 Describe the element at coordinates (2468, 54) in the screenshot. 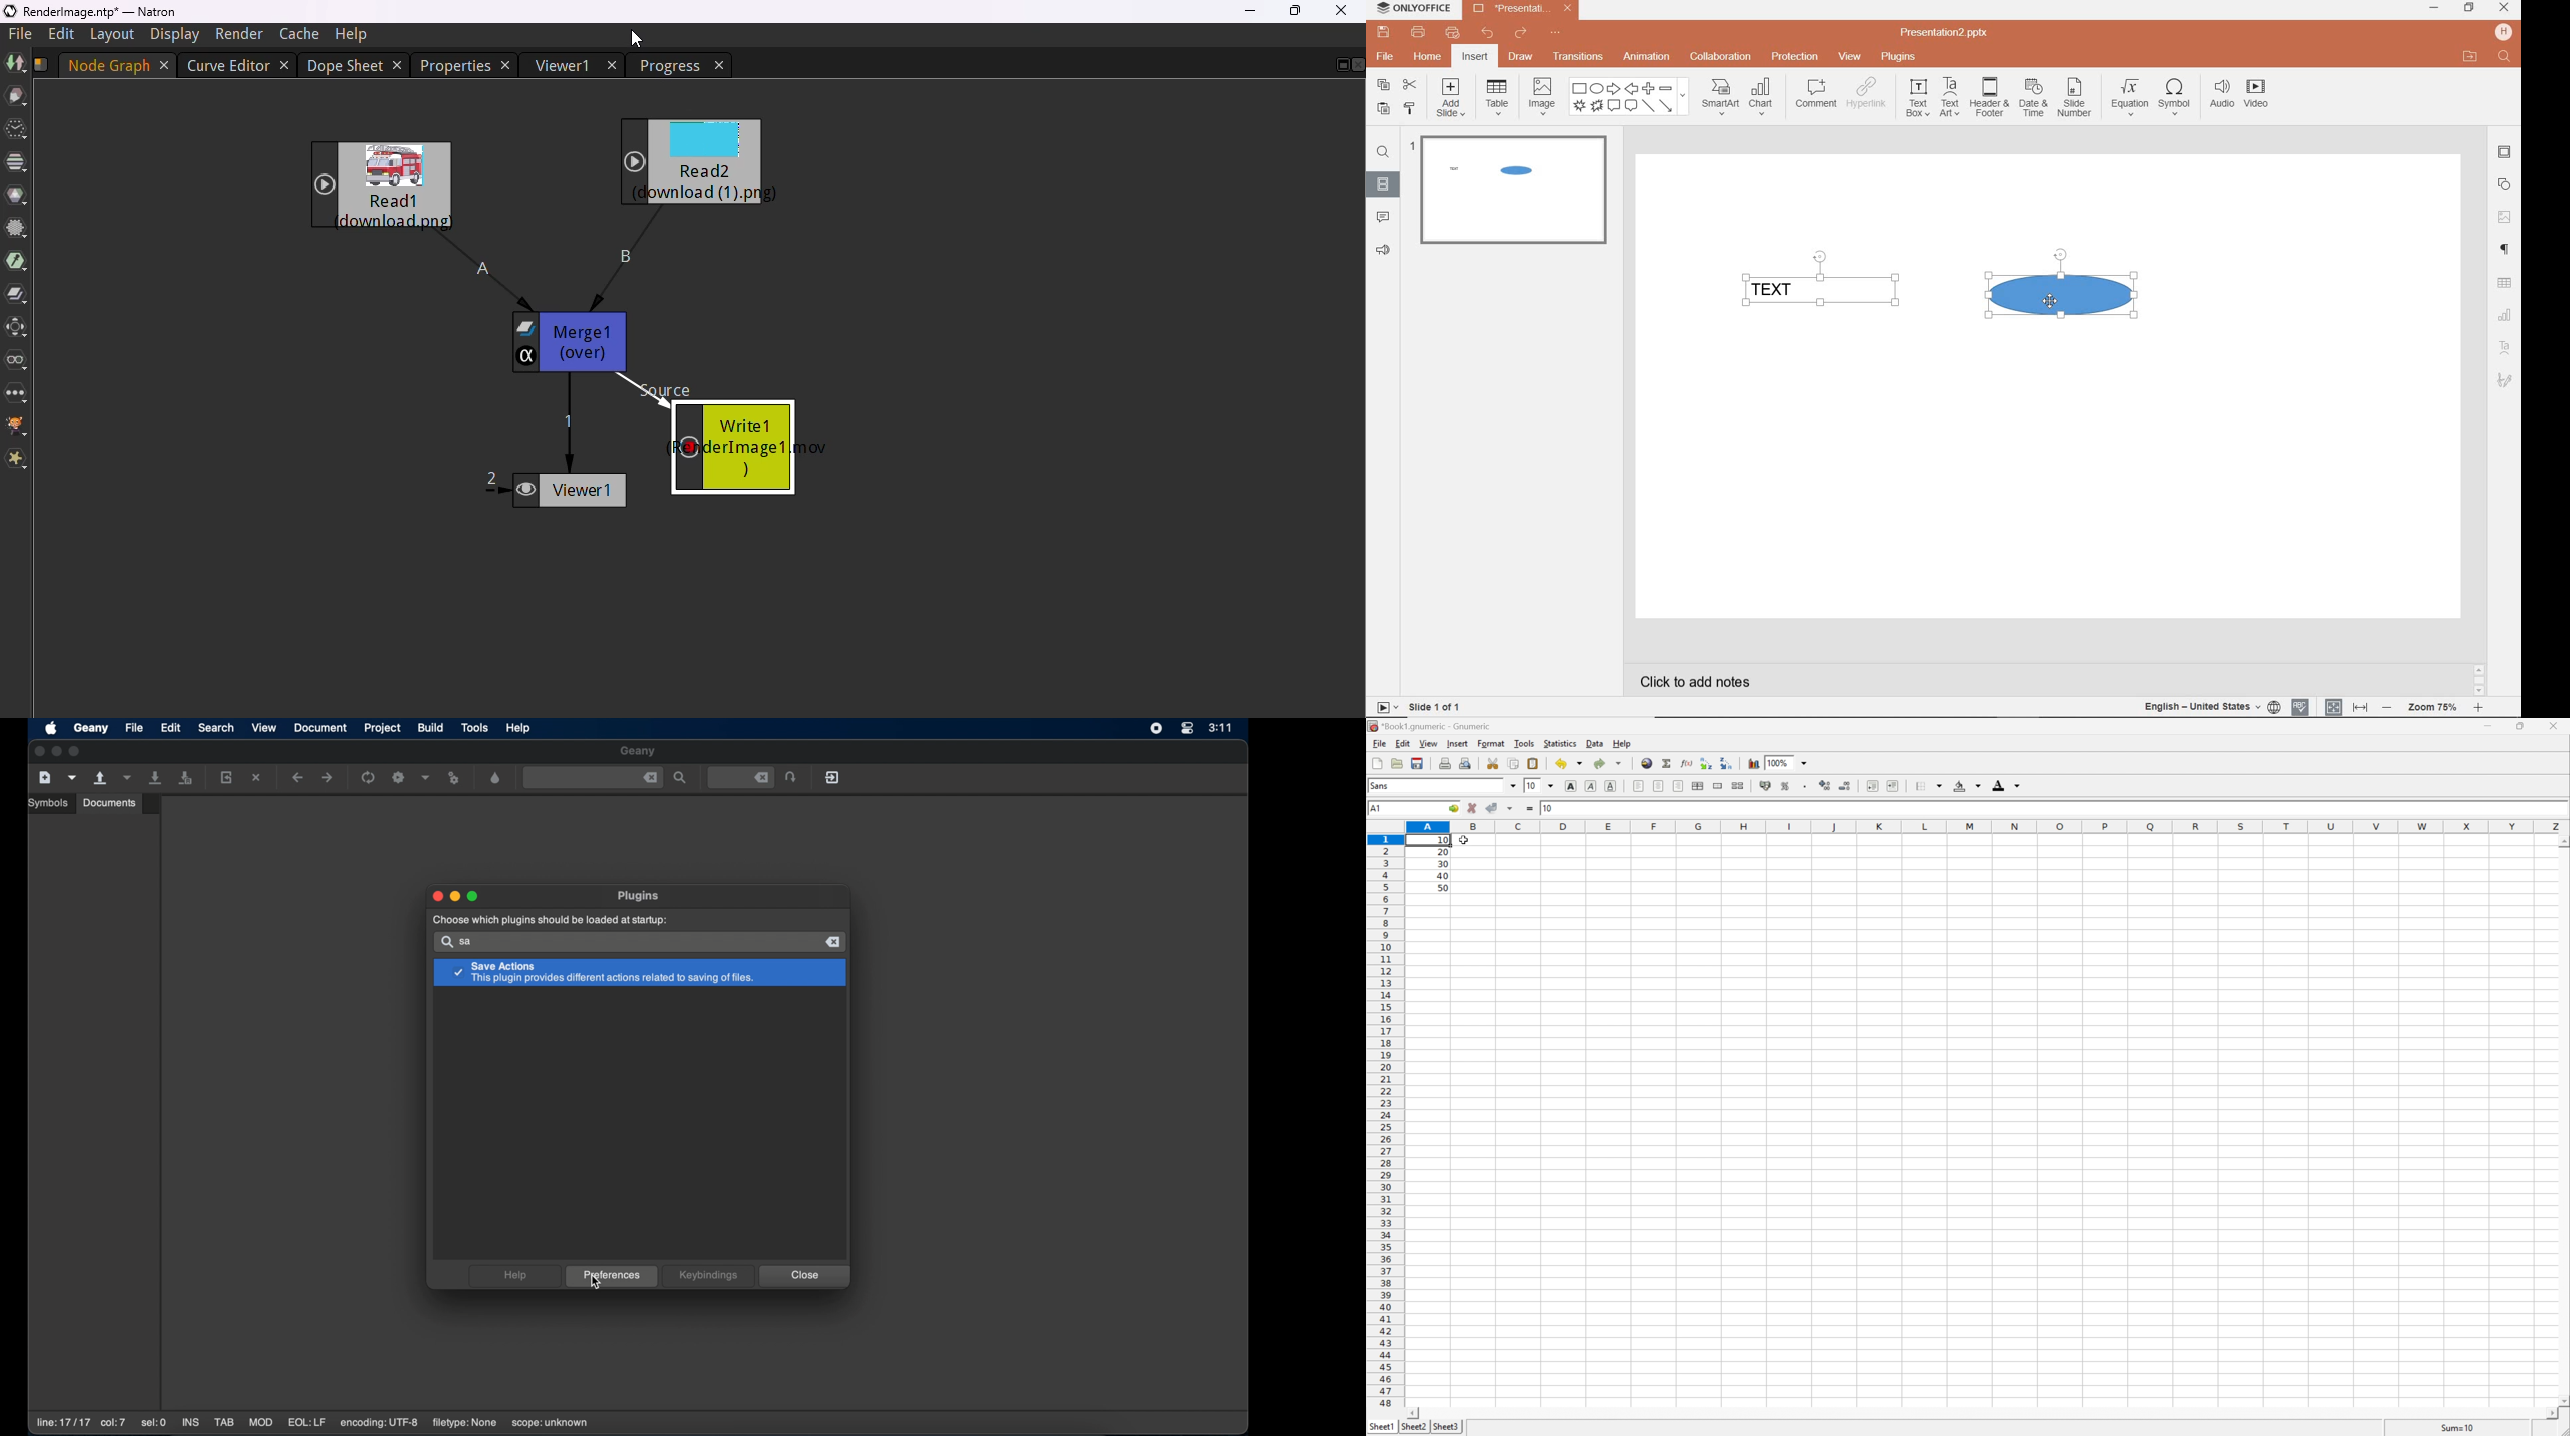

I see `OPEN FILE LOCATION` at that location.